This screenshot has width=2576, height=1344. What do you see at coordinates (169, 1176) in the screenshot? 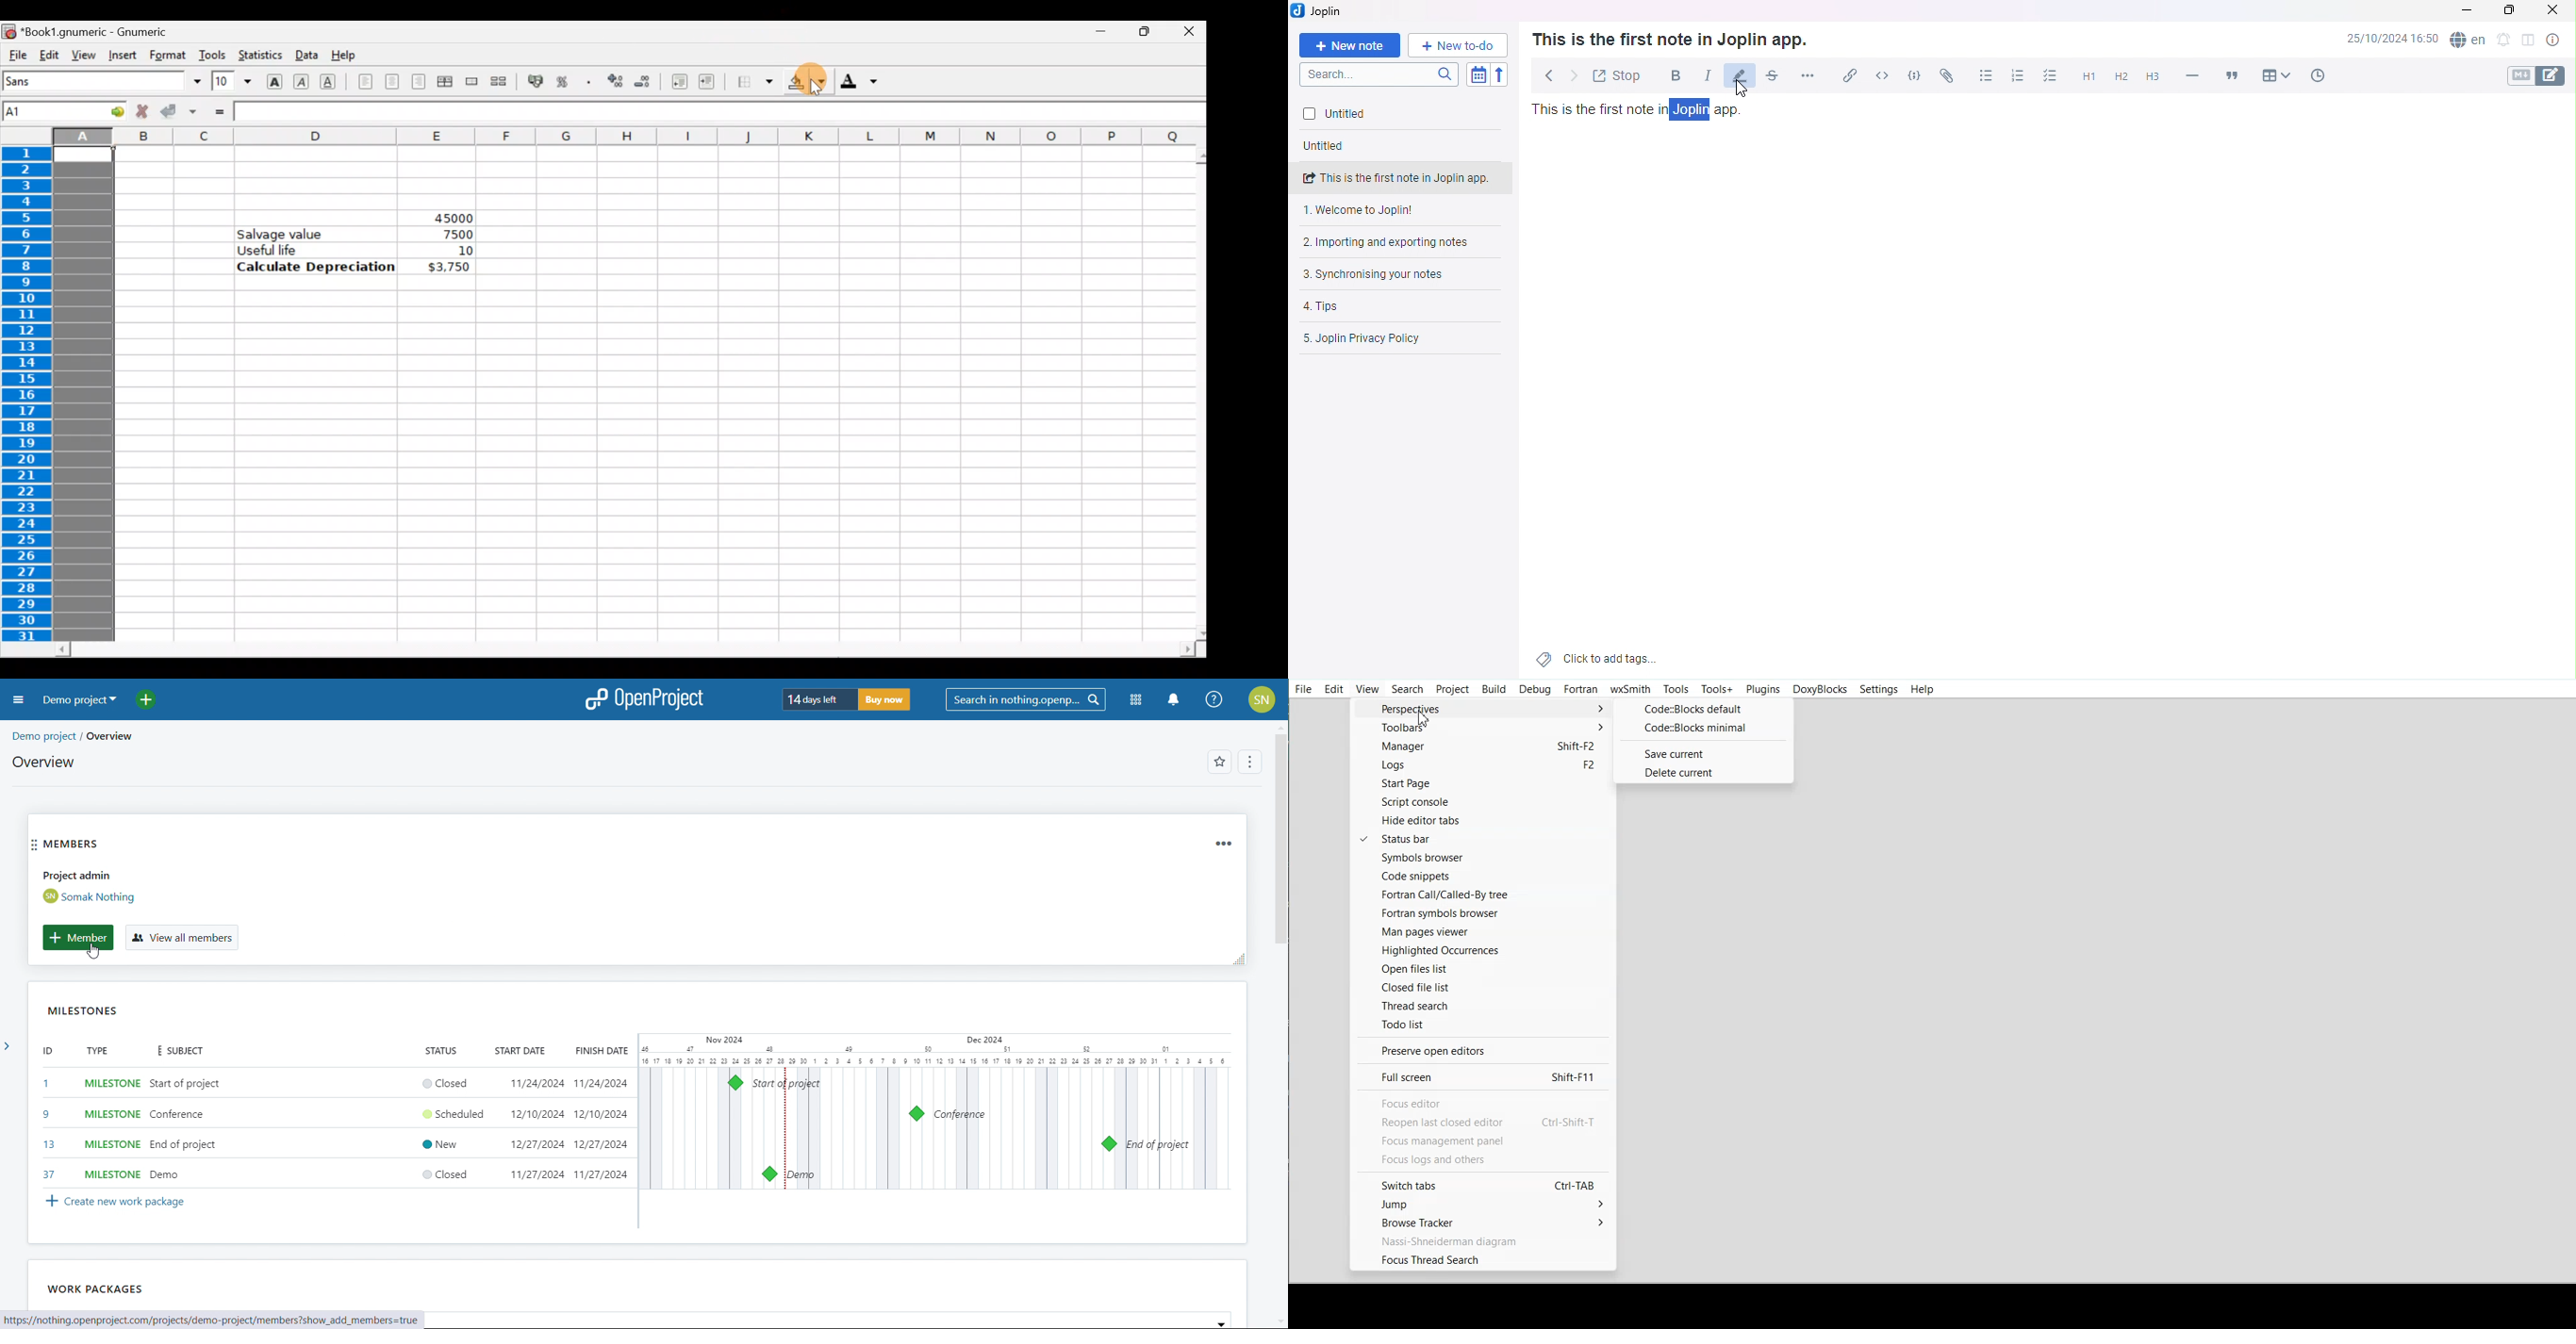
I see `demo` at bounding box center [169, 1176].